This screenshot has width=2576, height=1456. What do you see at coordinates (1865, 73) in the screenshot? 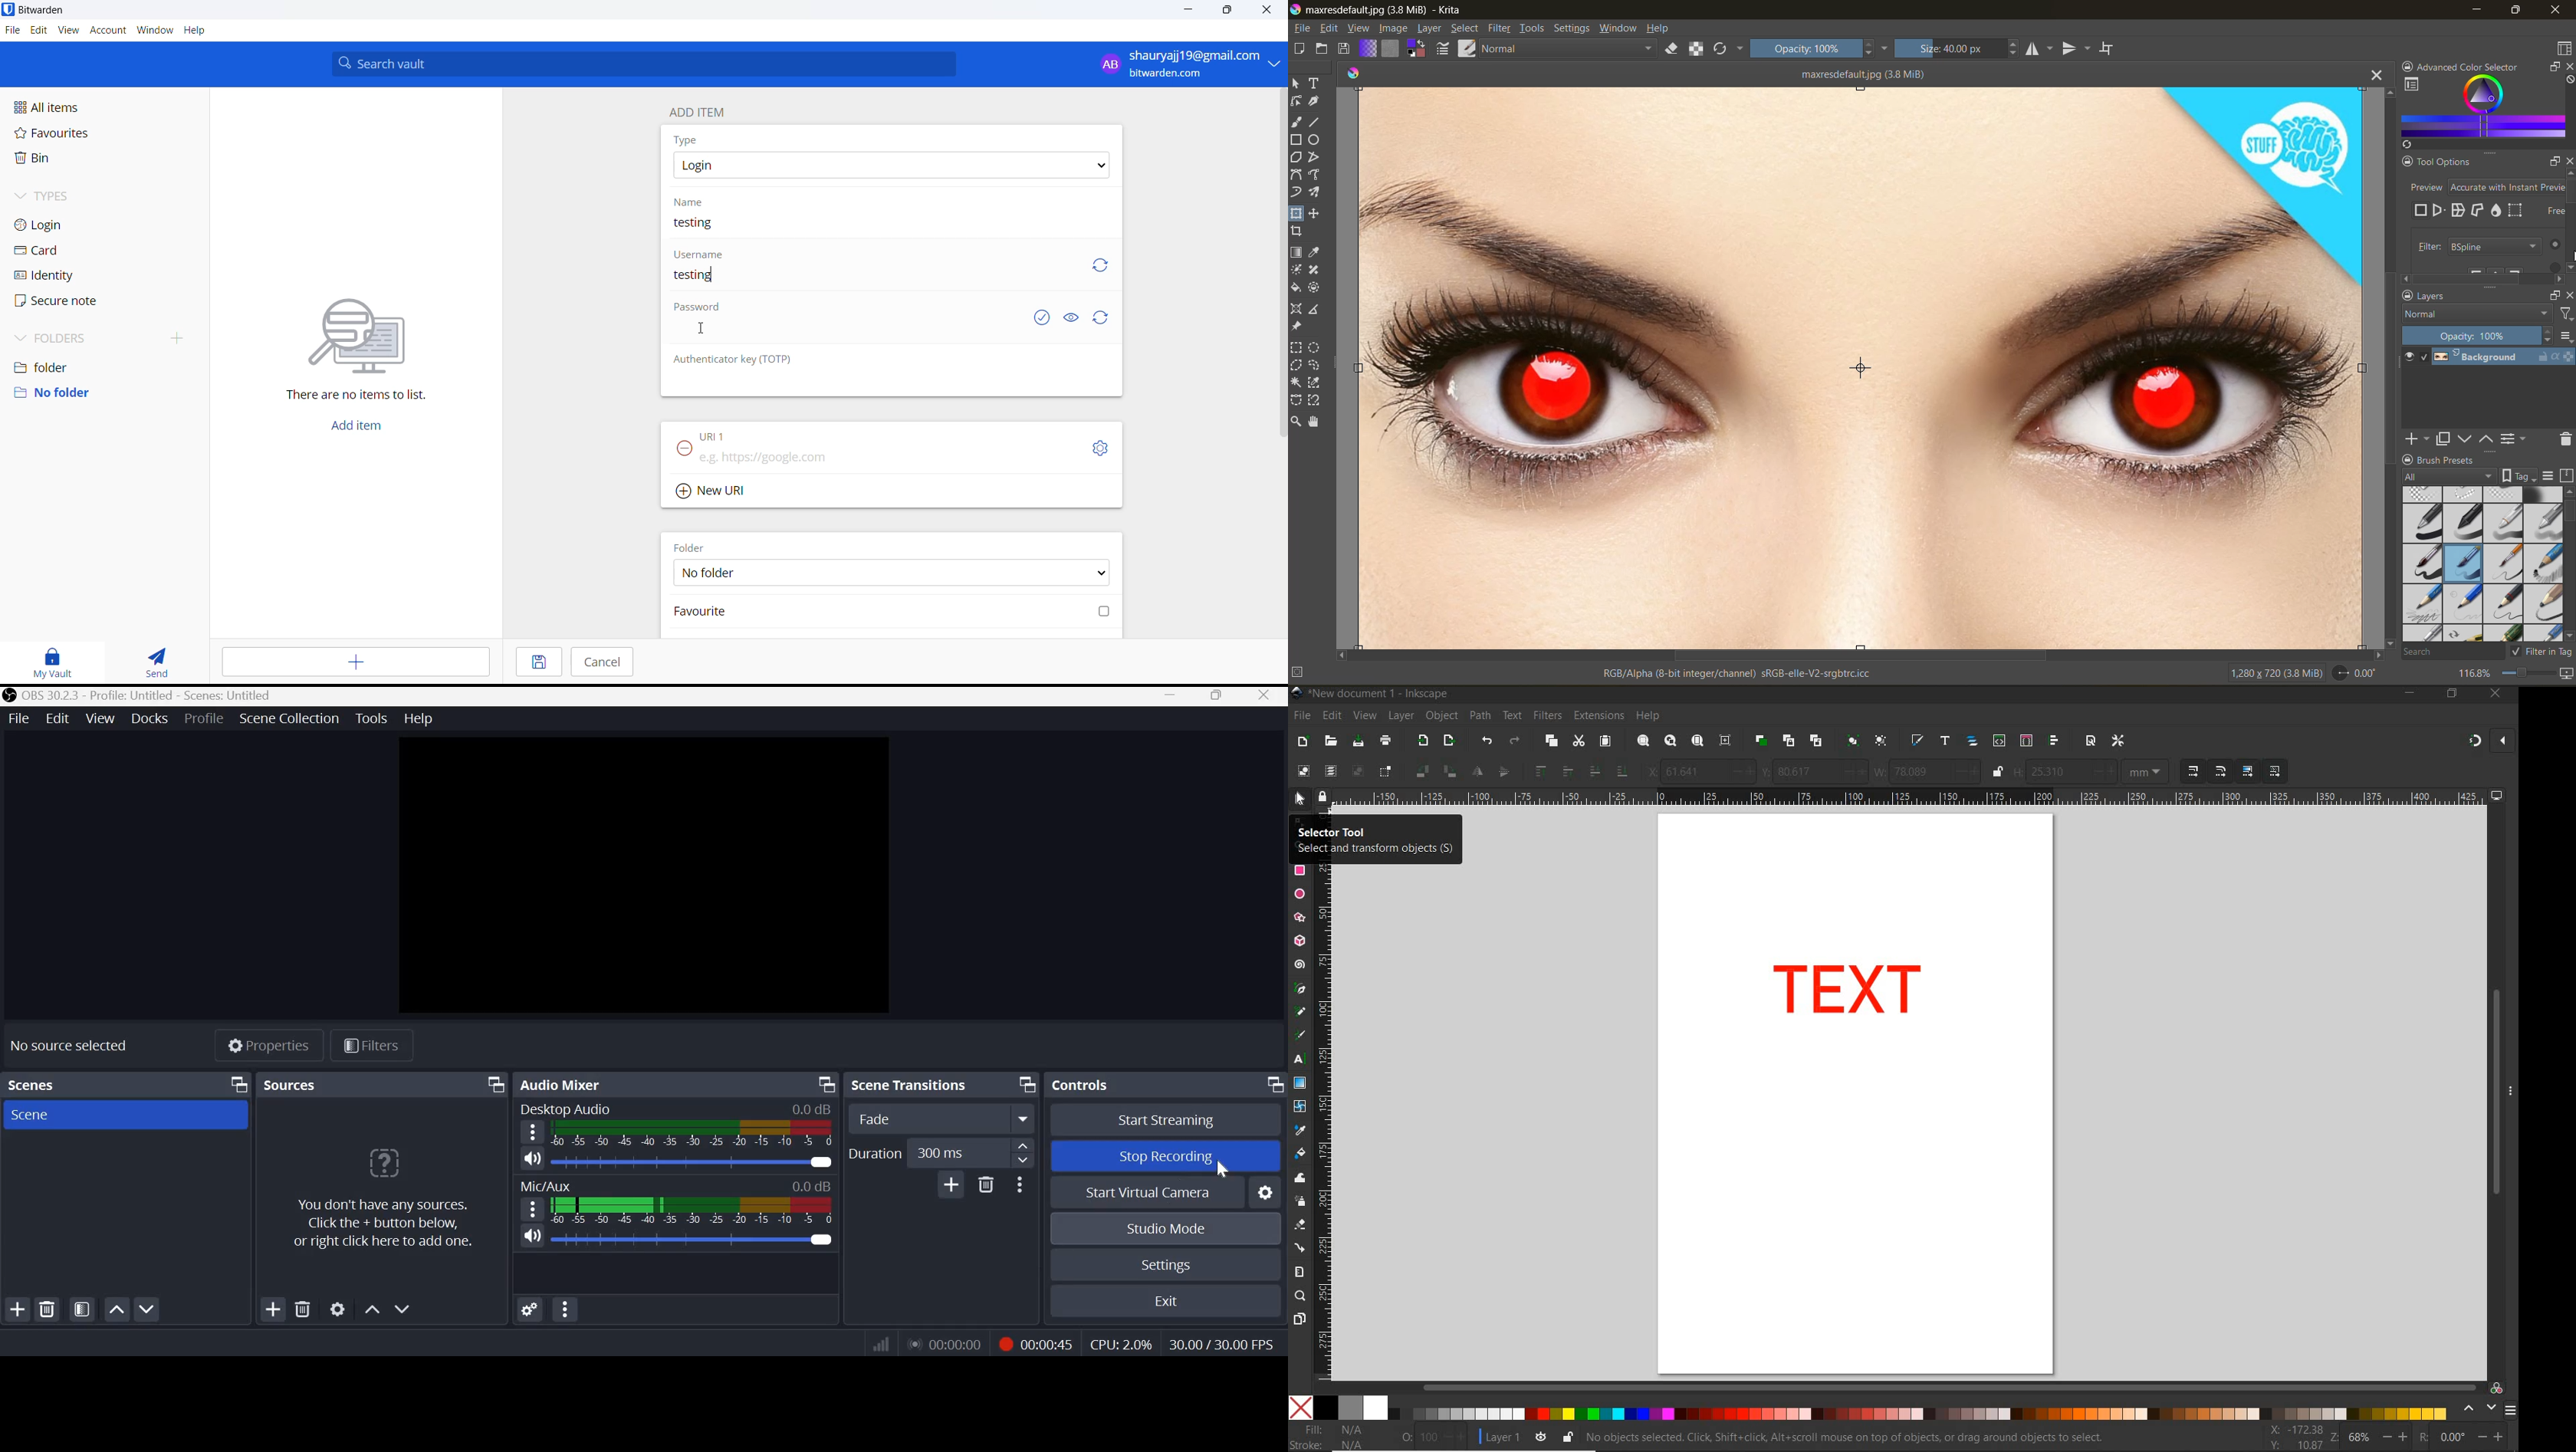
I see `maxresdefault (34 MiB)` at bounding box center [1865, 73].